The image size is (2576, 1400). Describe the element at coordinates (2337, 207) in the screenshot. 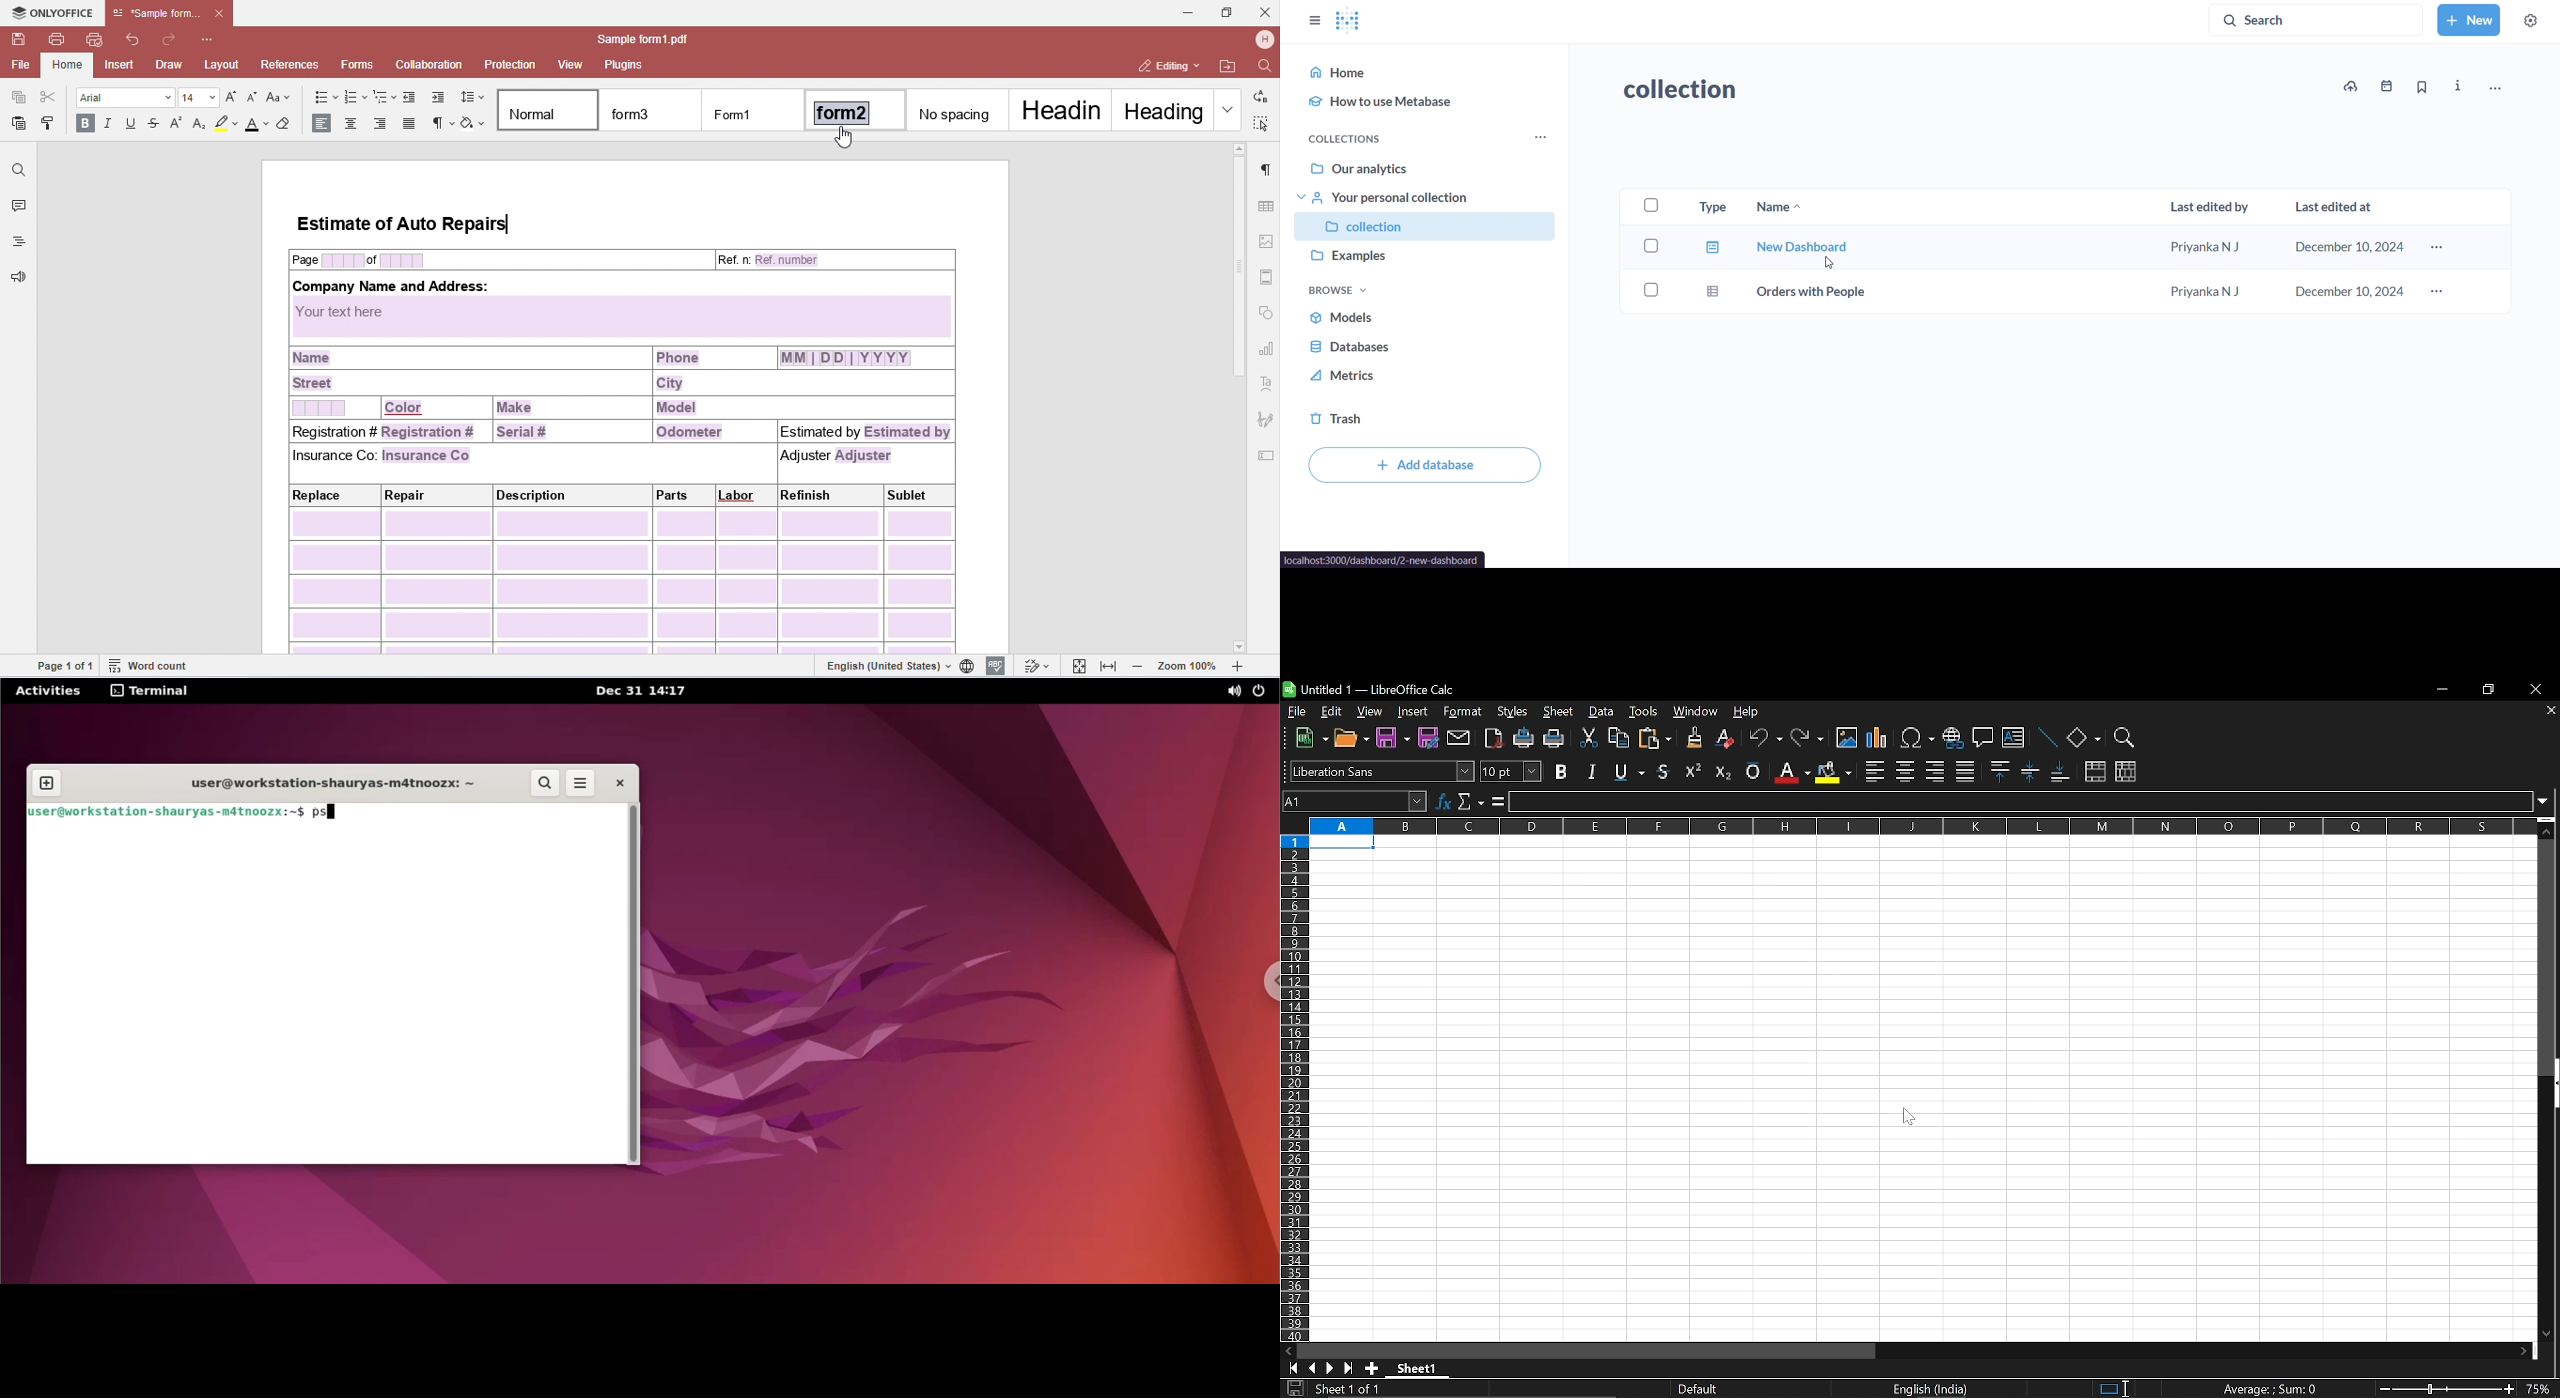

I see `last edited at` at that location.